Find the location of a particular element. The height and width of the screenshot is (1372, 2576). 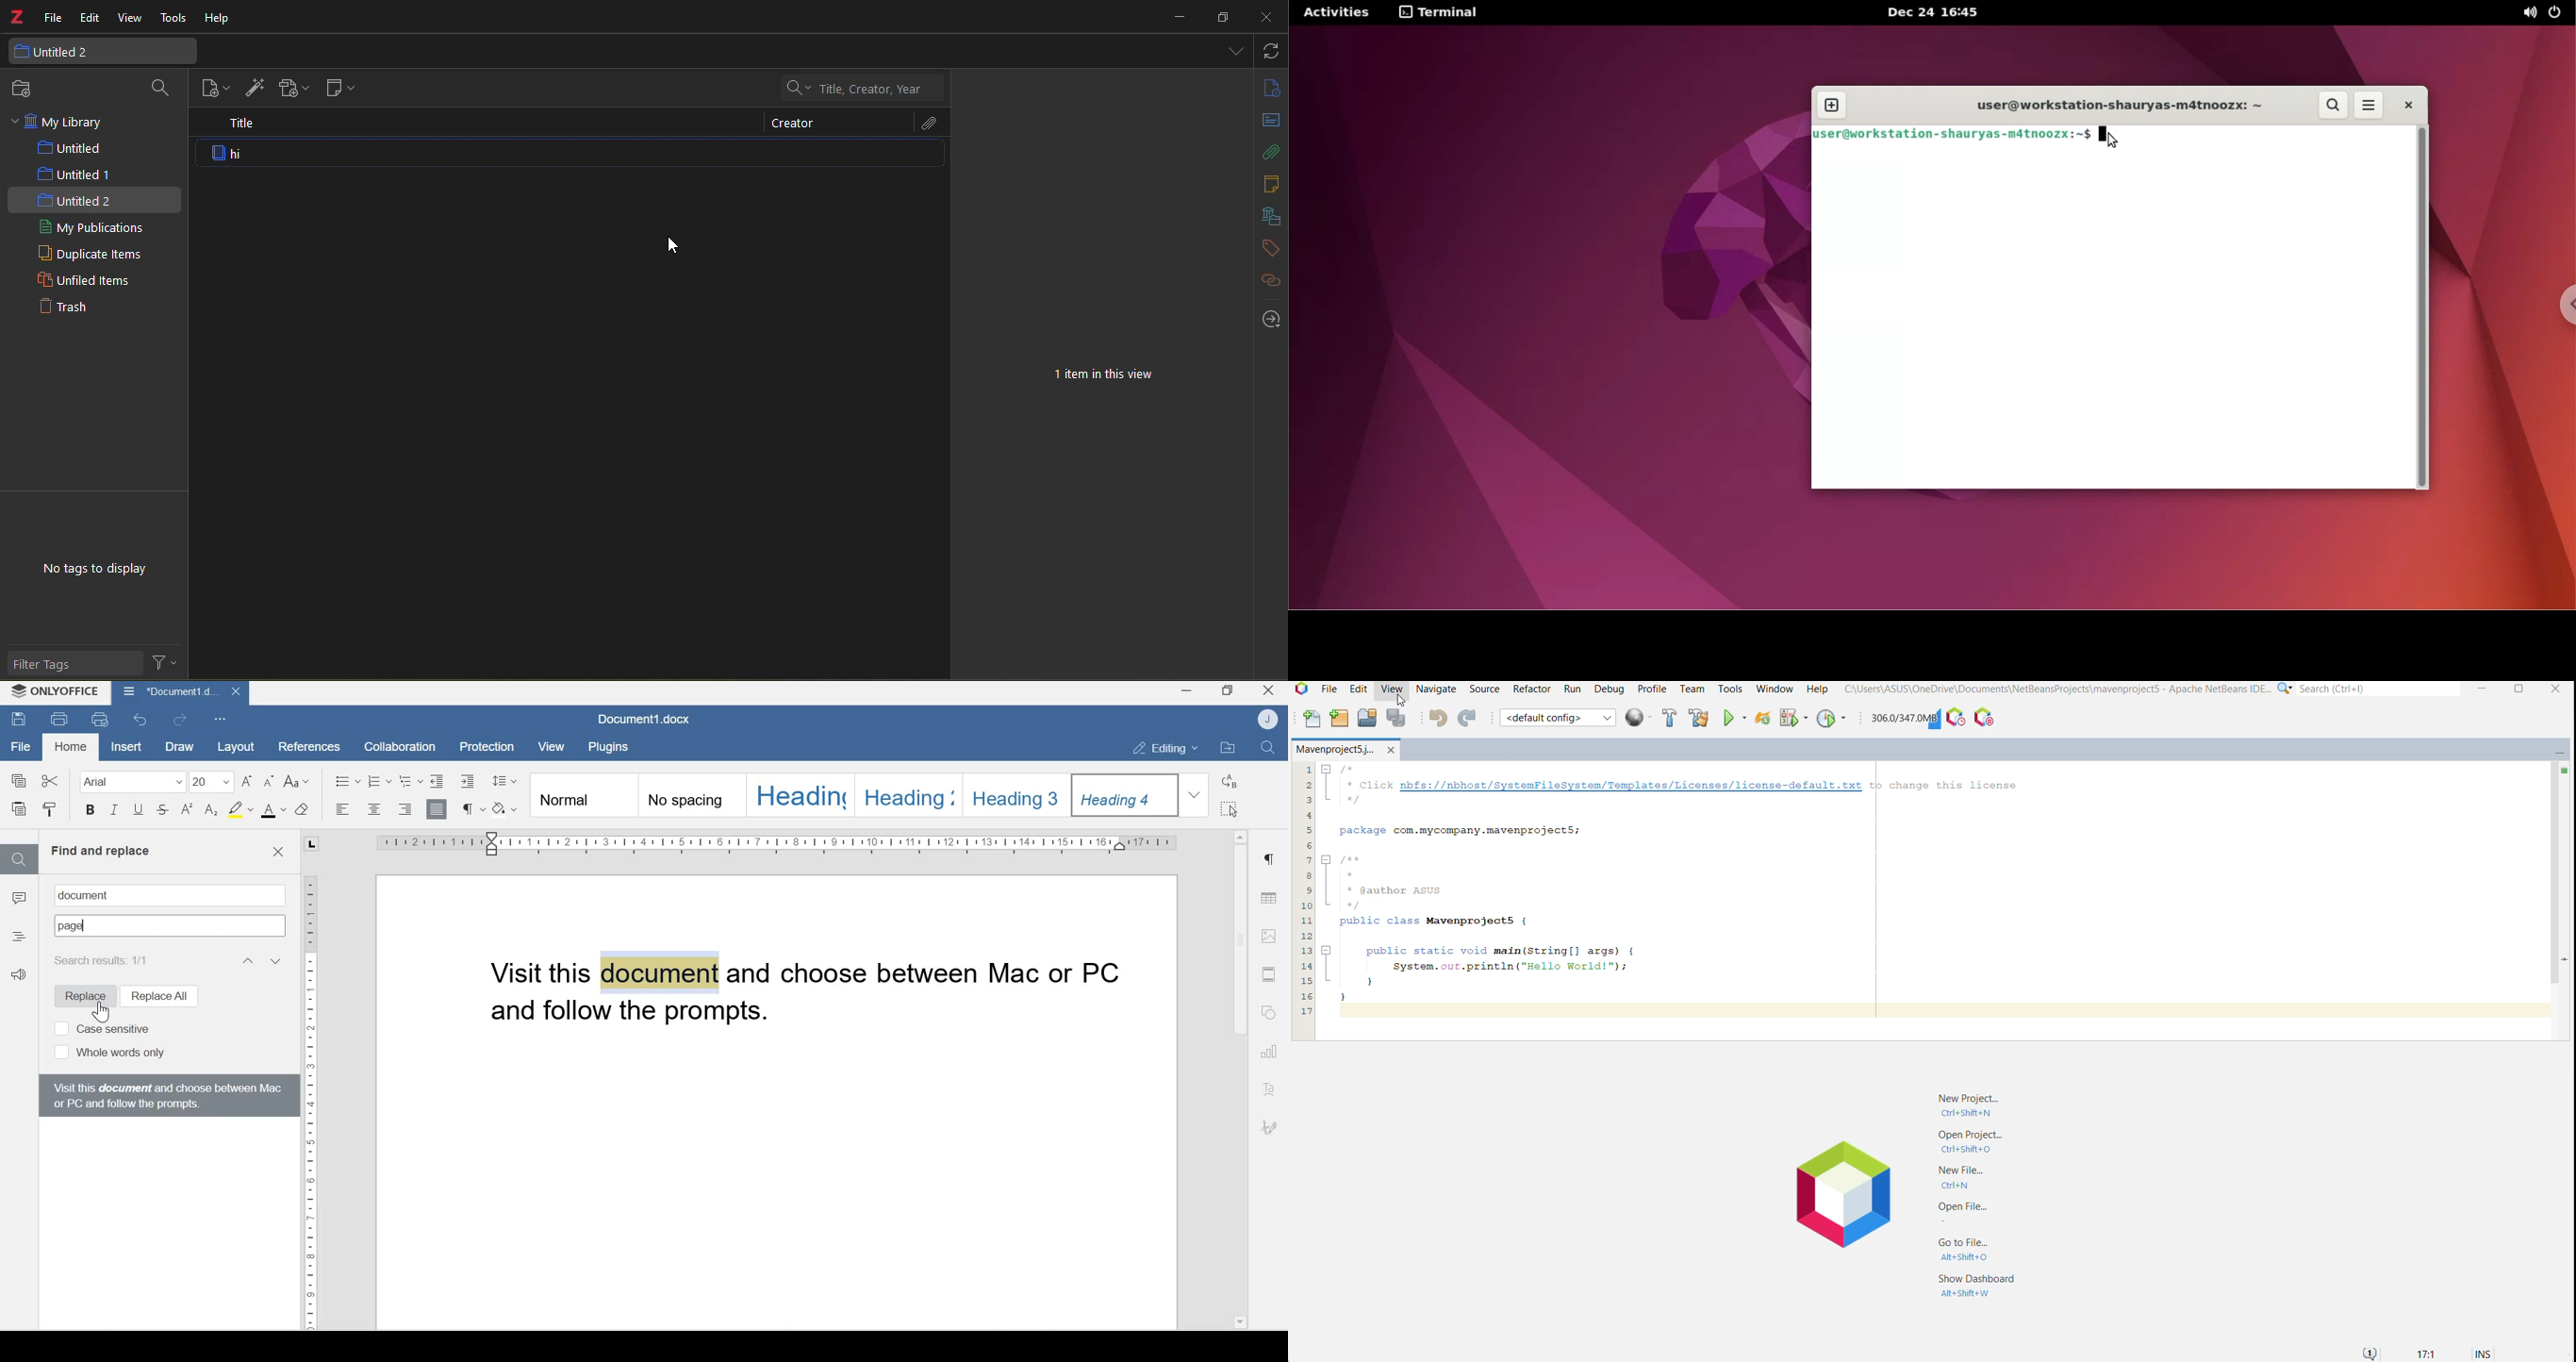

Paste is located at coordinates (21, 810).